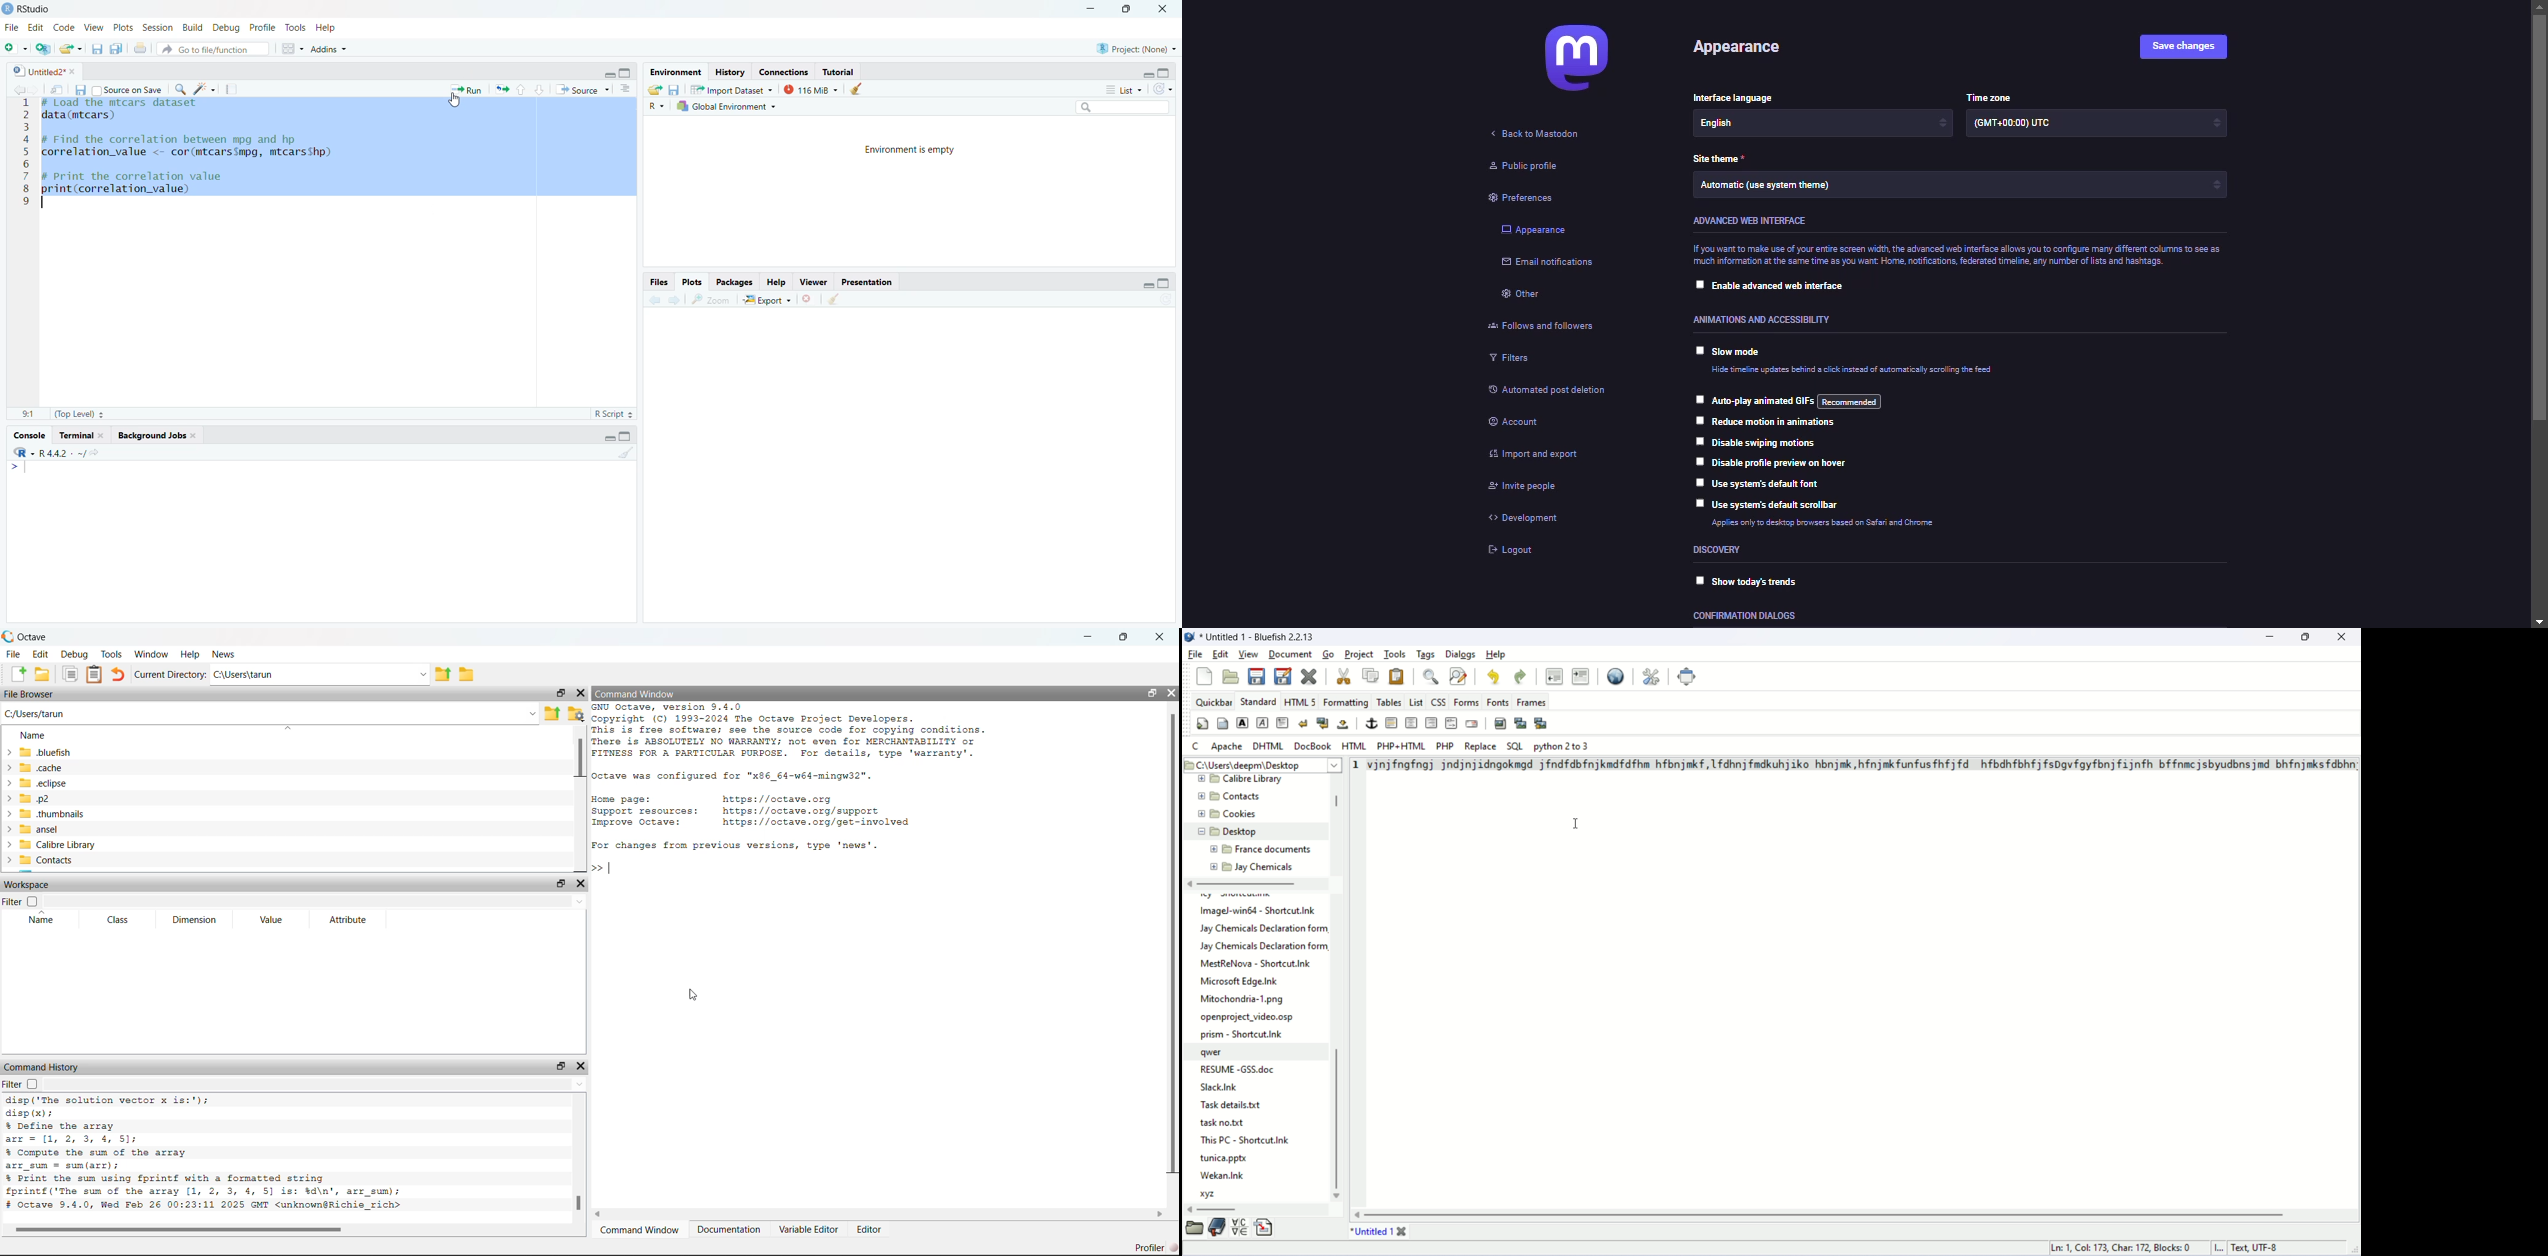  What do you see at coordinates (1137, 49) in the screenshot?
I see `Project (None)` at bounding box center [1137, 49].